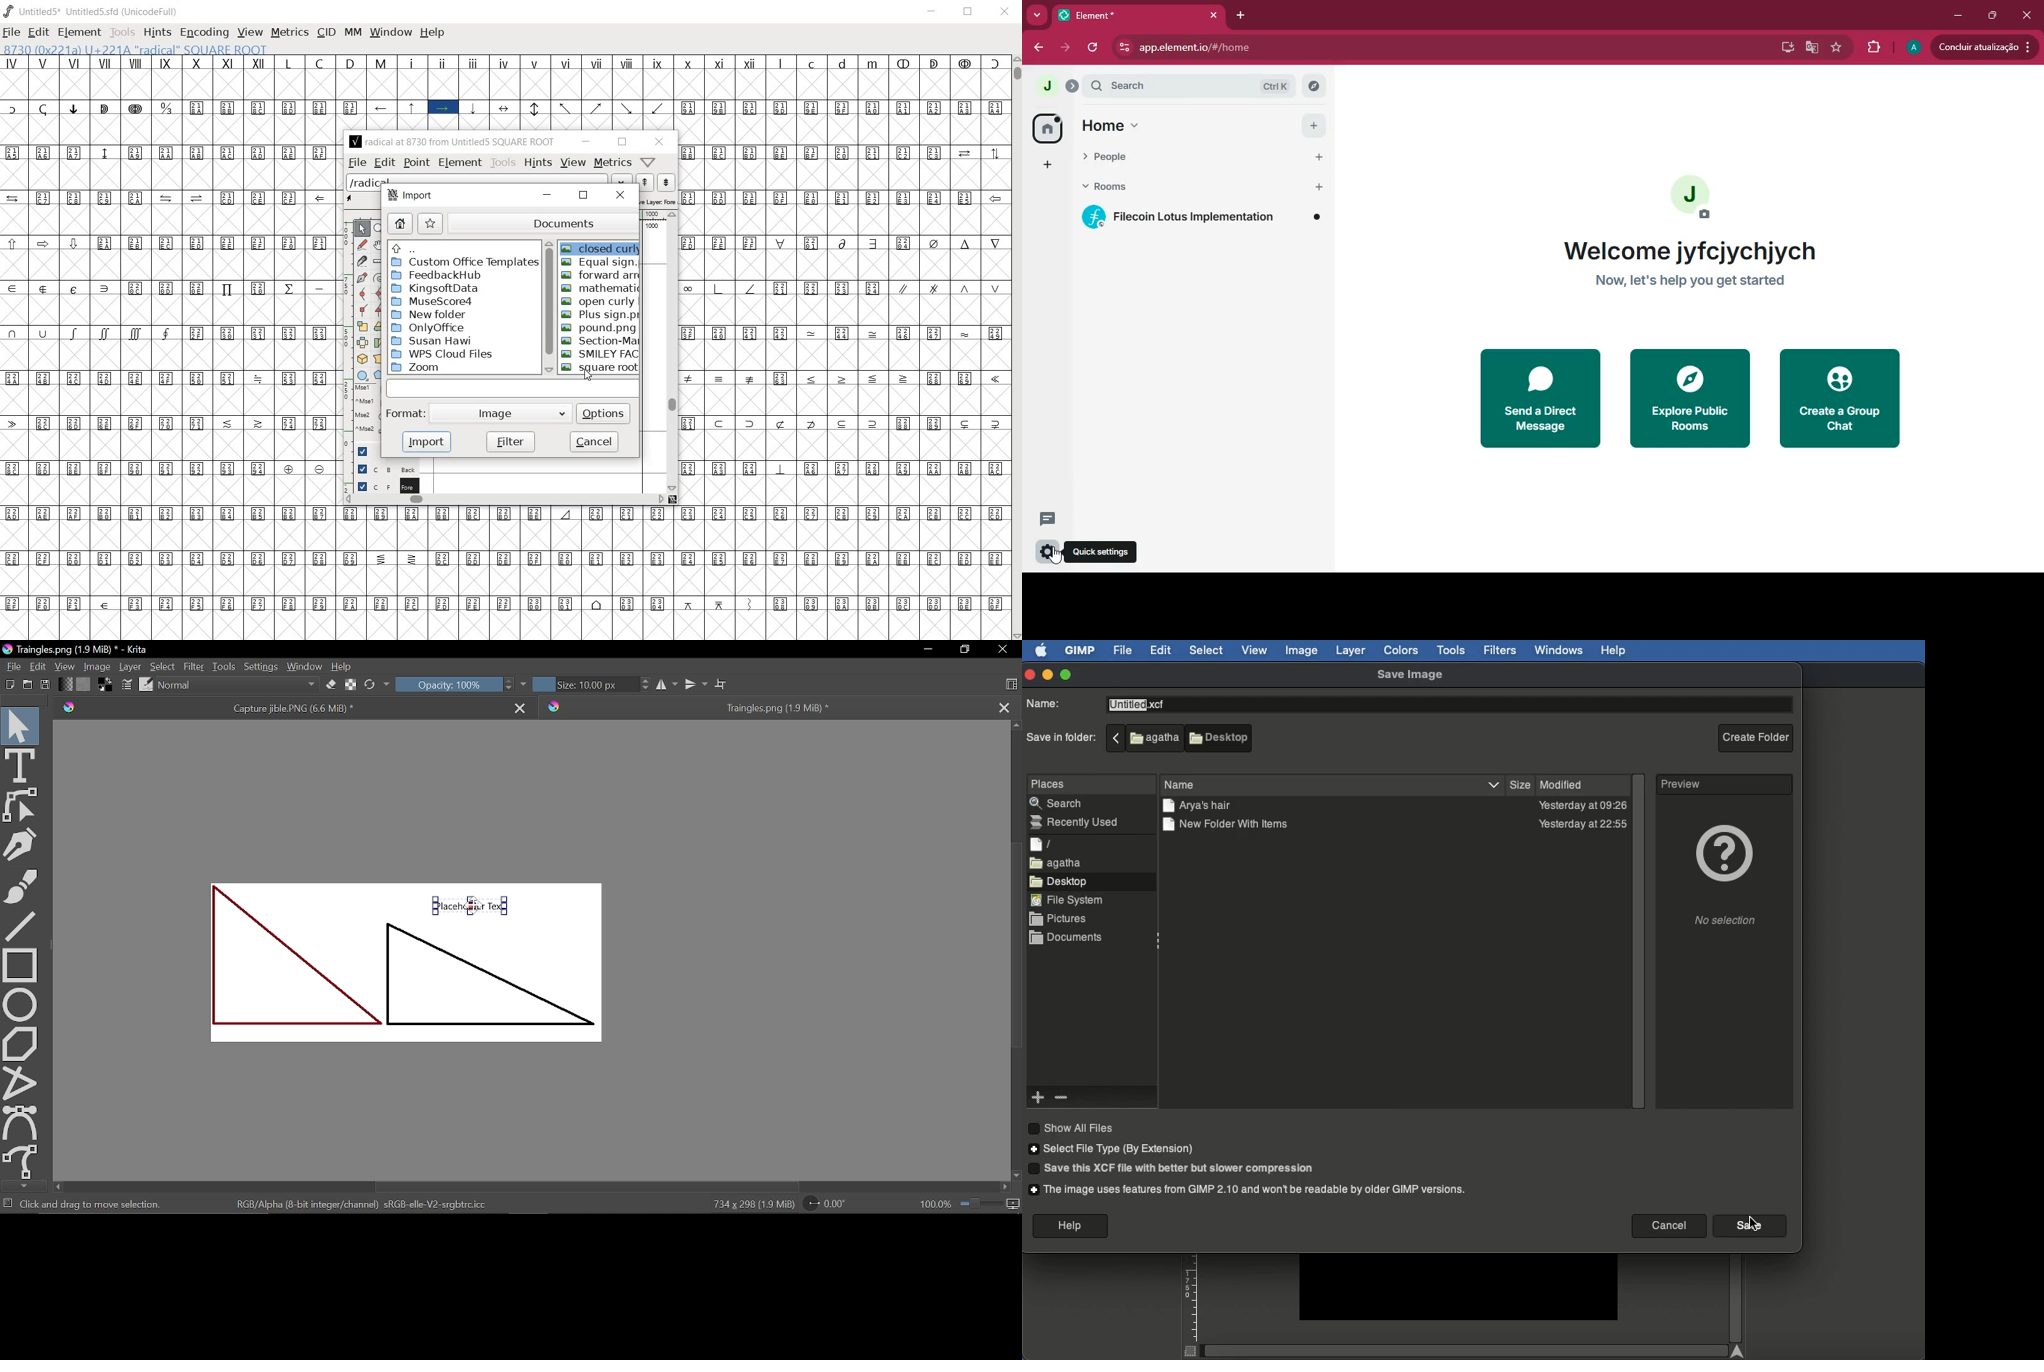 The image size is (2044, 1372). Describe the element at coordinates (379, 244) in the screenshot. I see `scroll by hand` at that location.